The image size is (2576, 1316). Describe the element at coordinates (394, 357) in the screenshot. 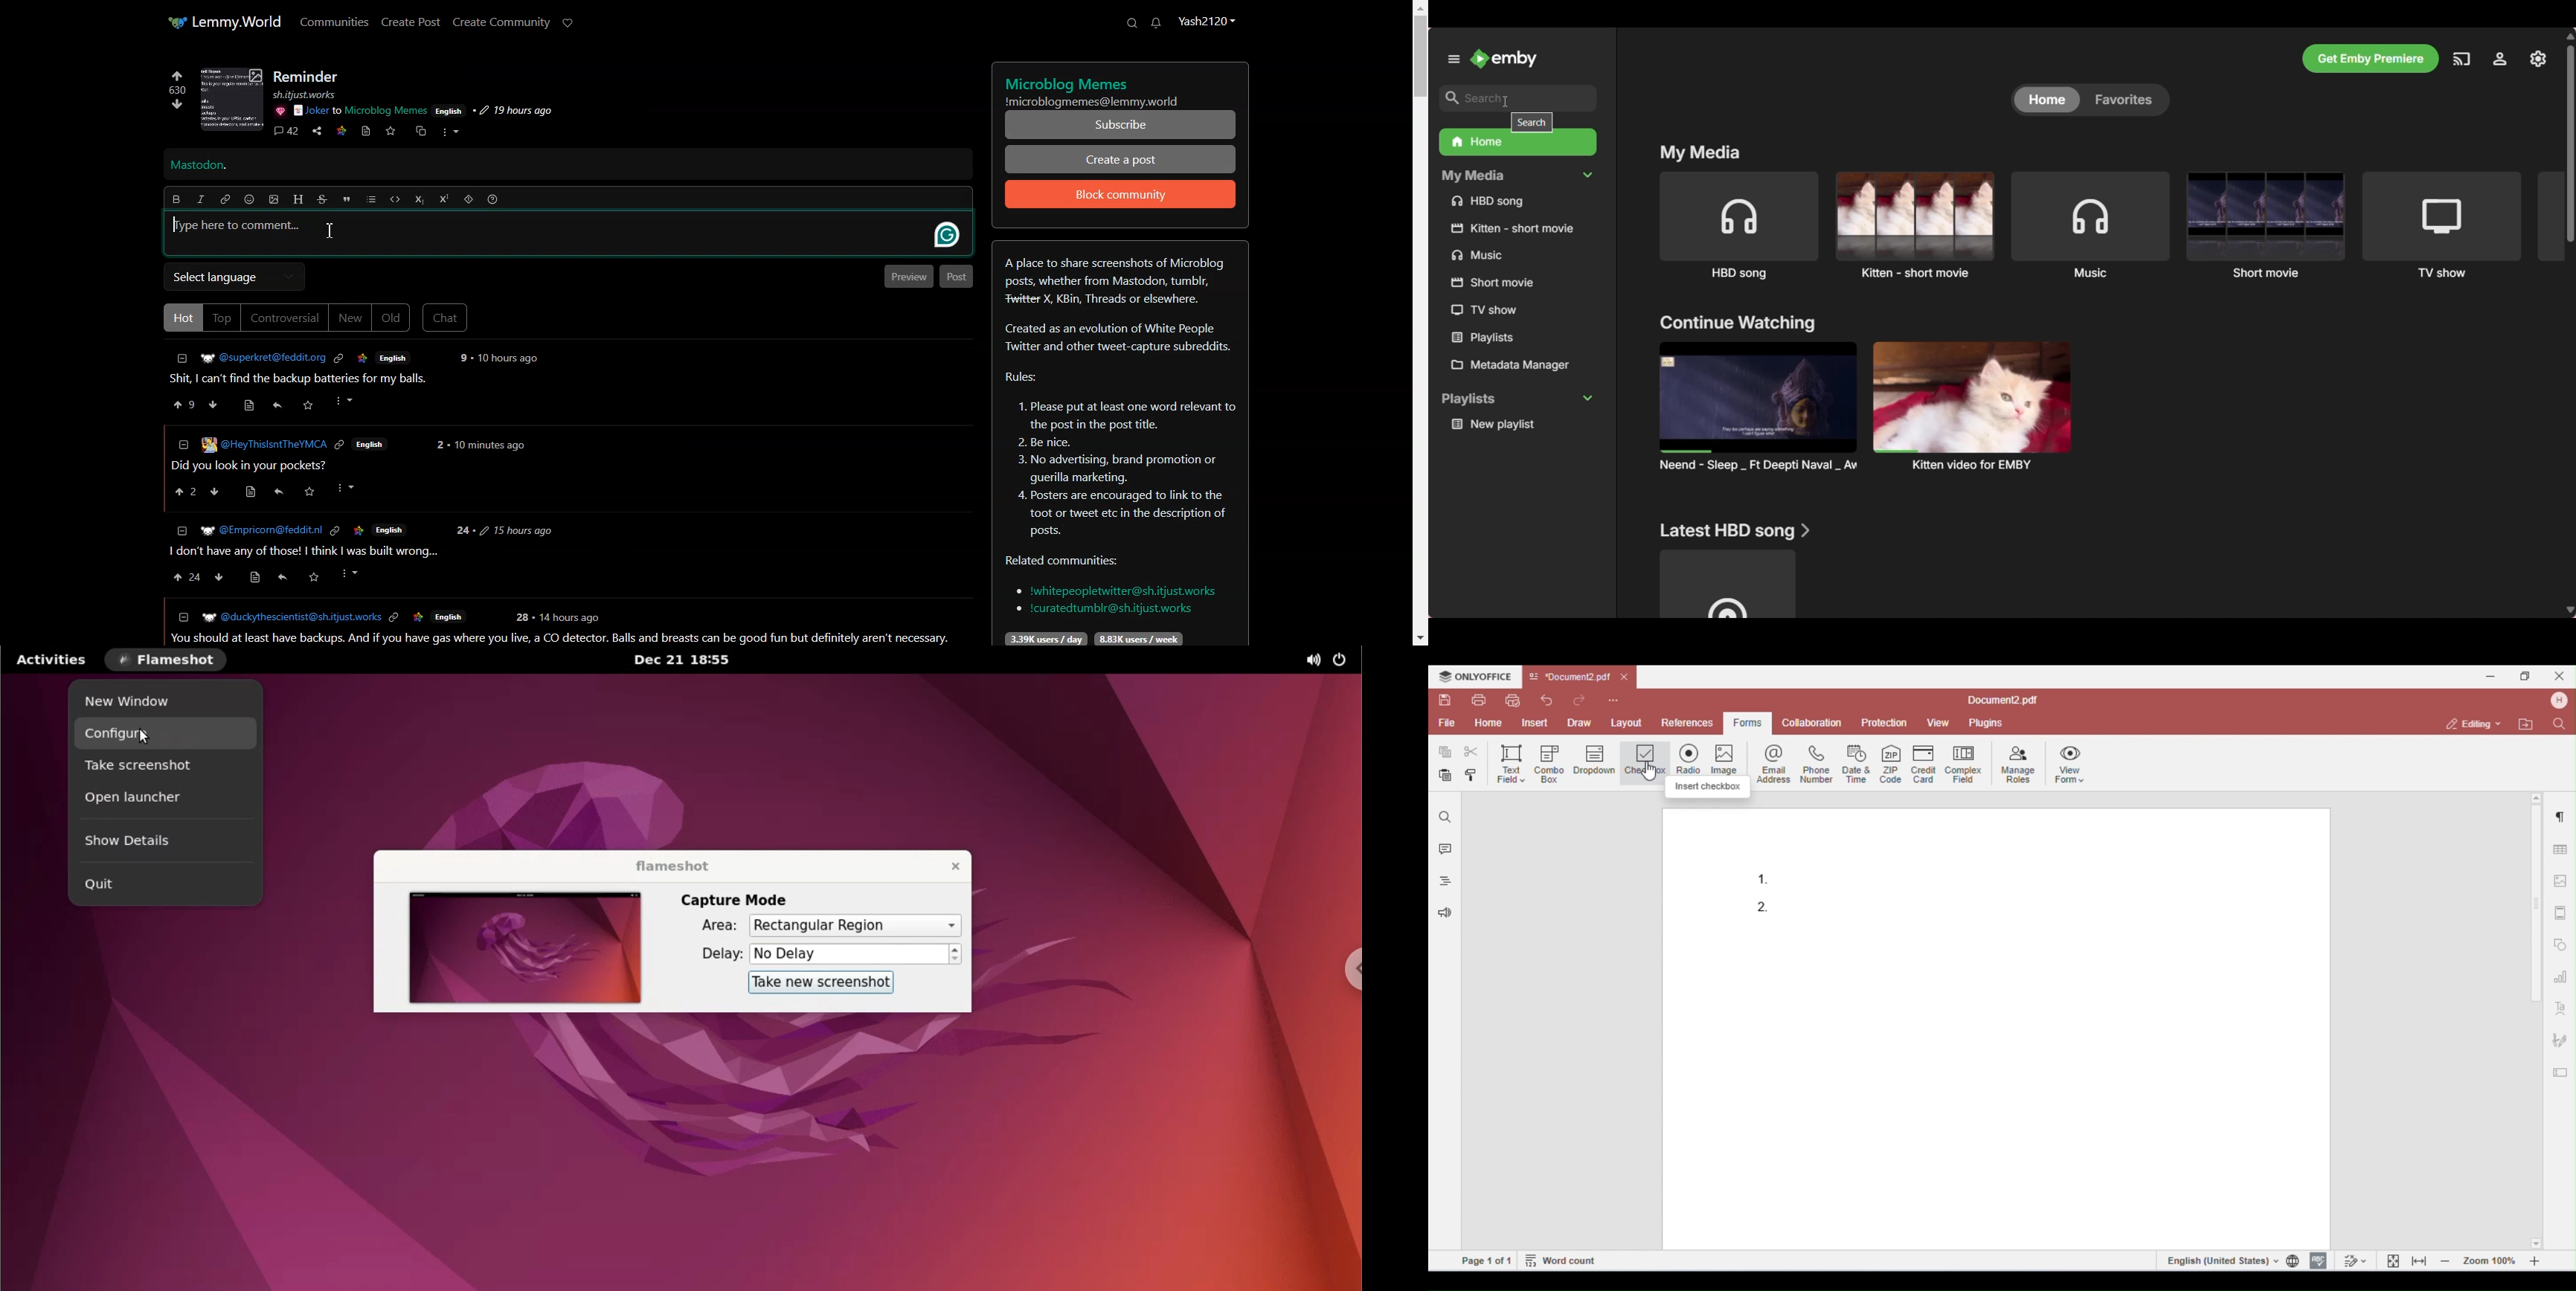

I see `English` at that location.